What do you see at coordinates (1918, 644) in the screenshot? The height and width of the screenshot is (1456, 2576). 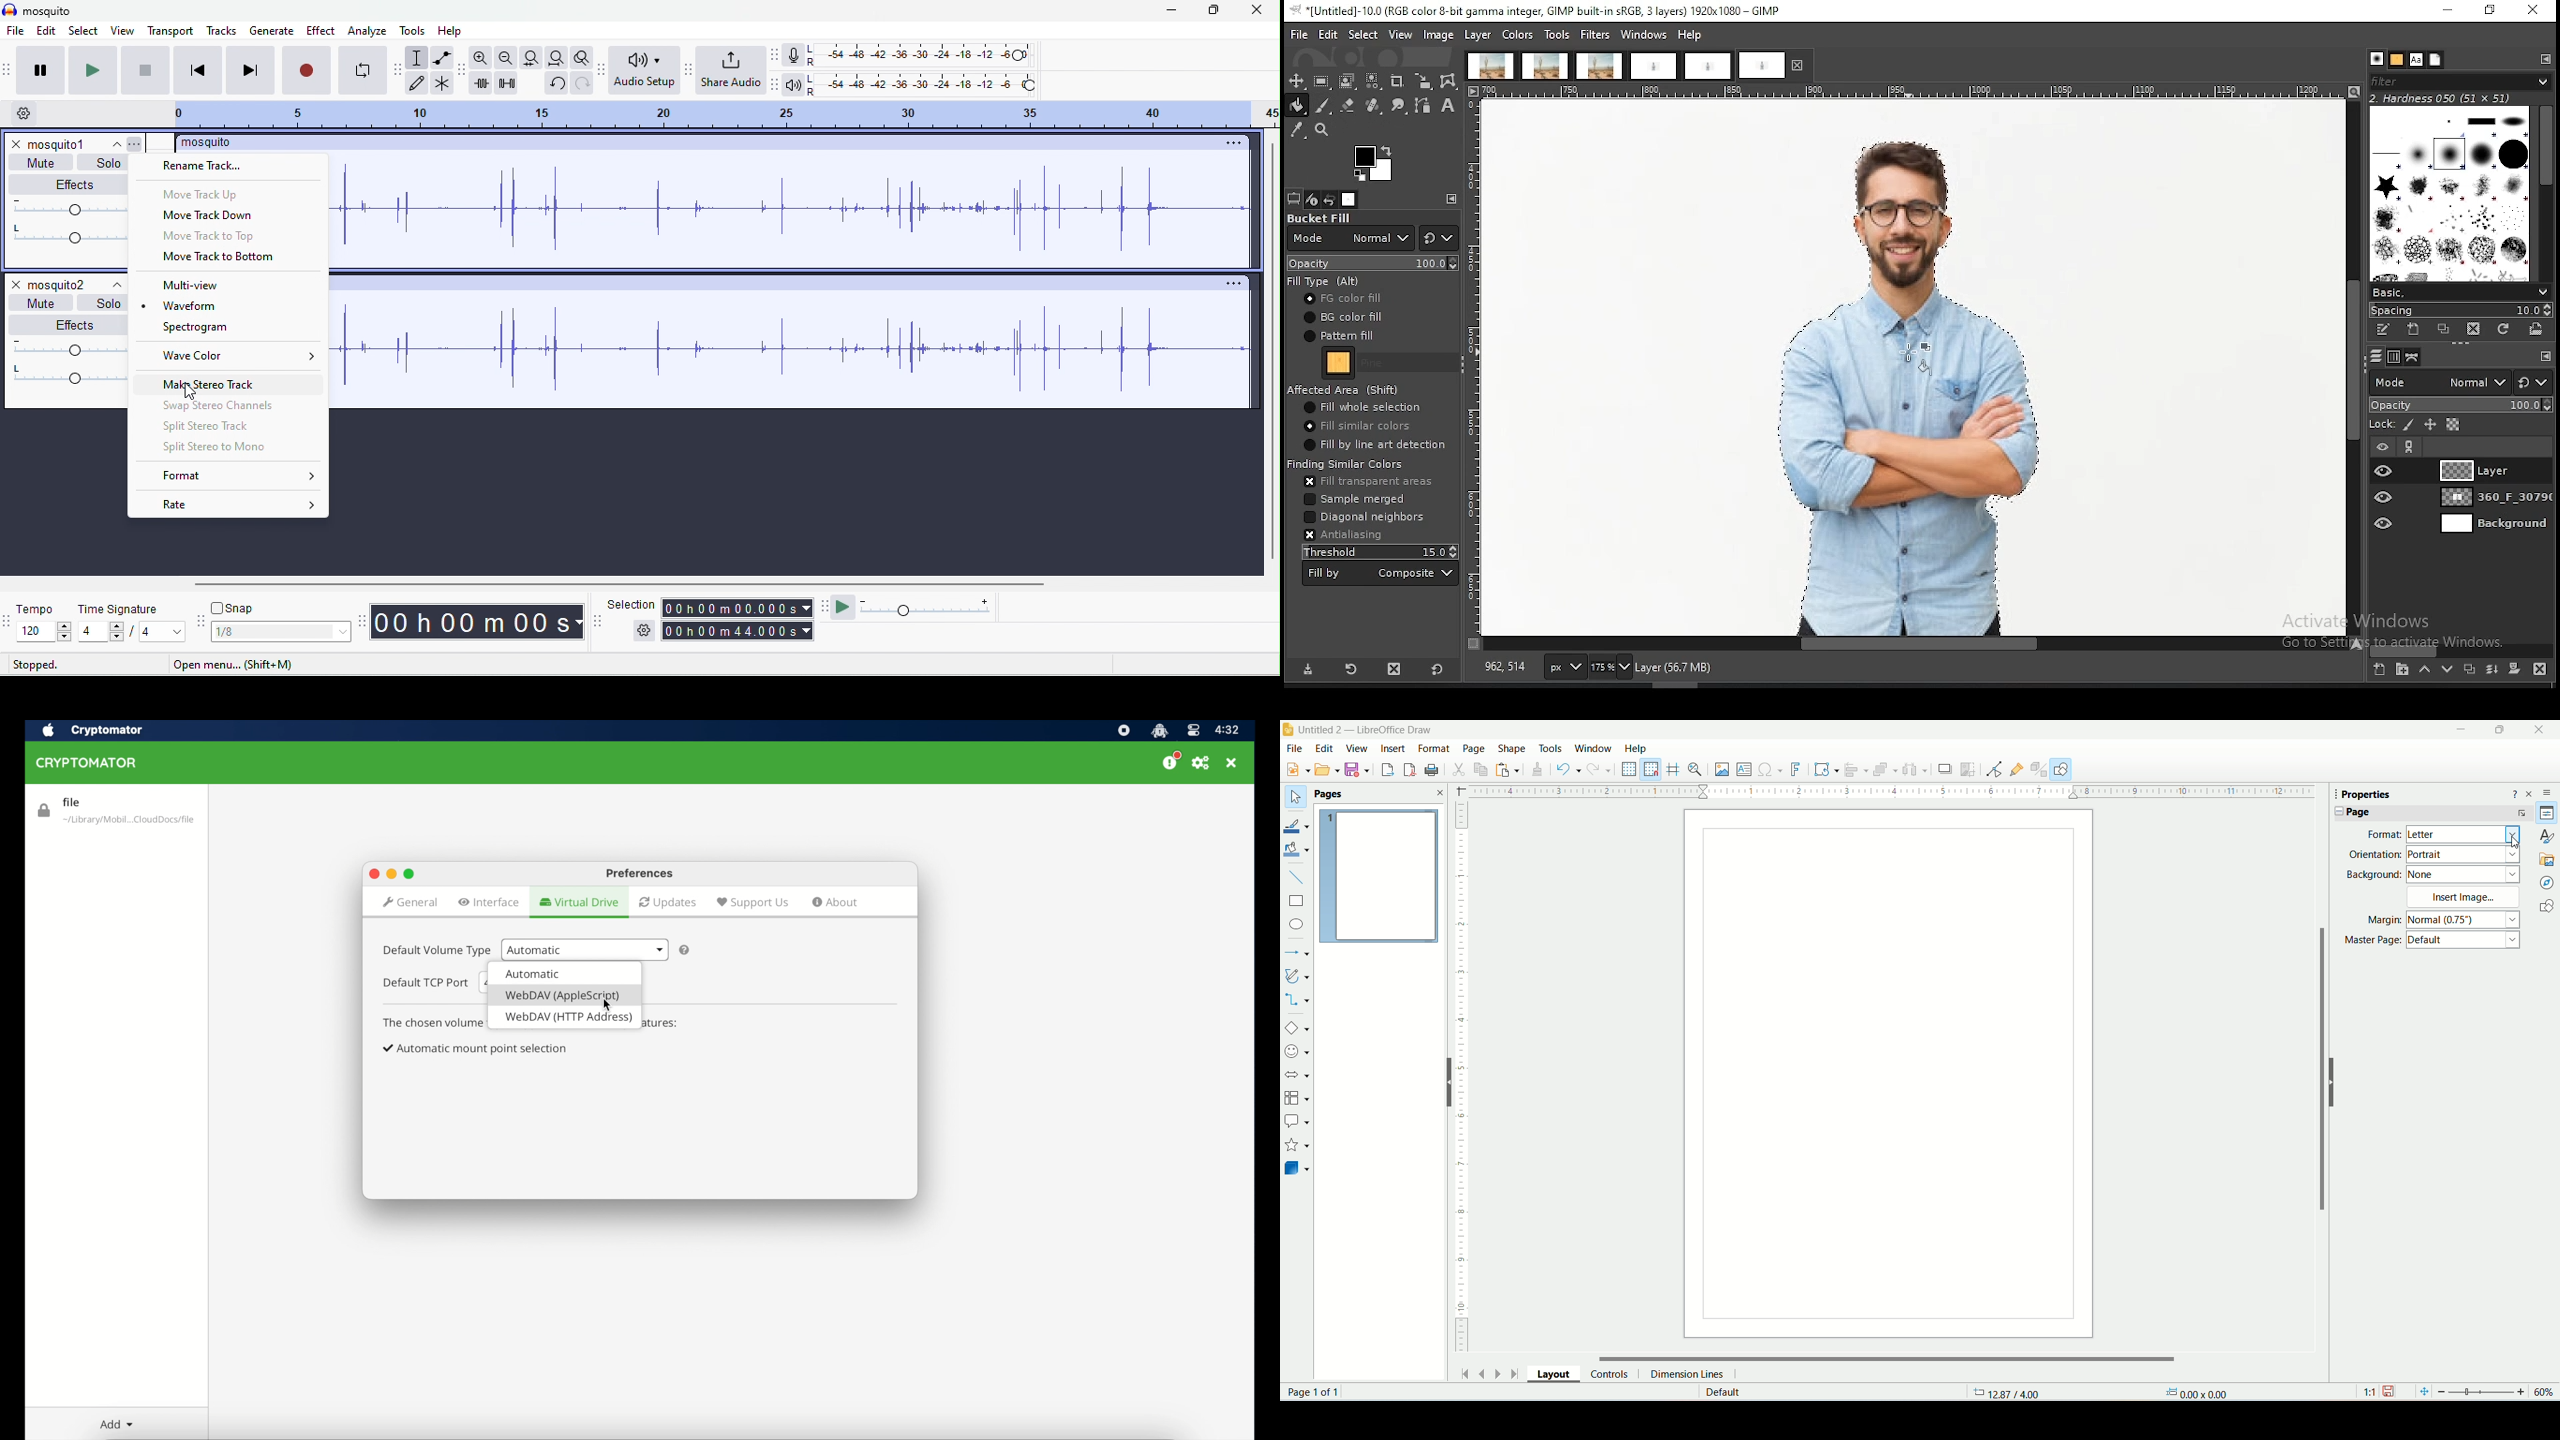 I see `scroll bar` at bounding box center [1918, 644].